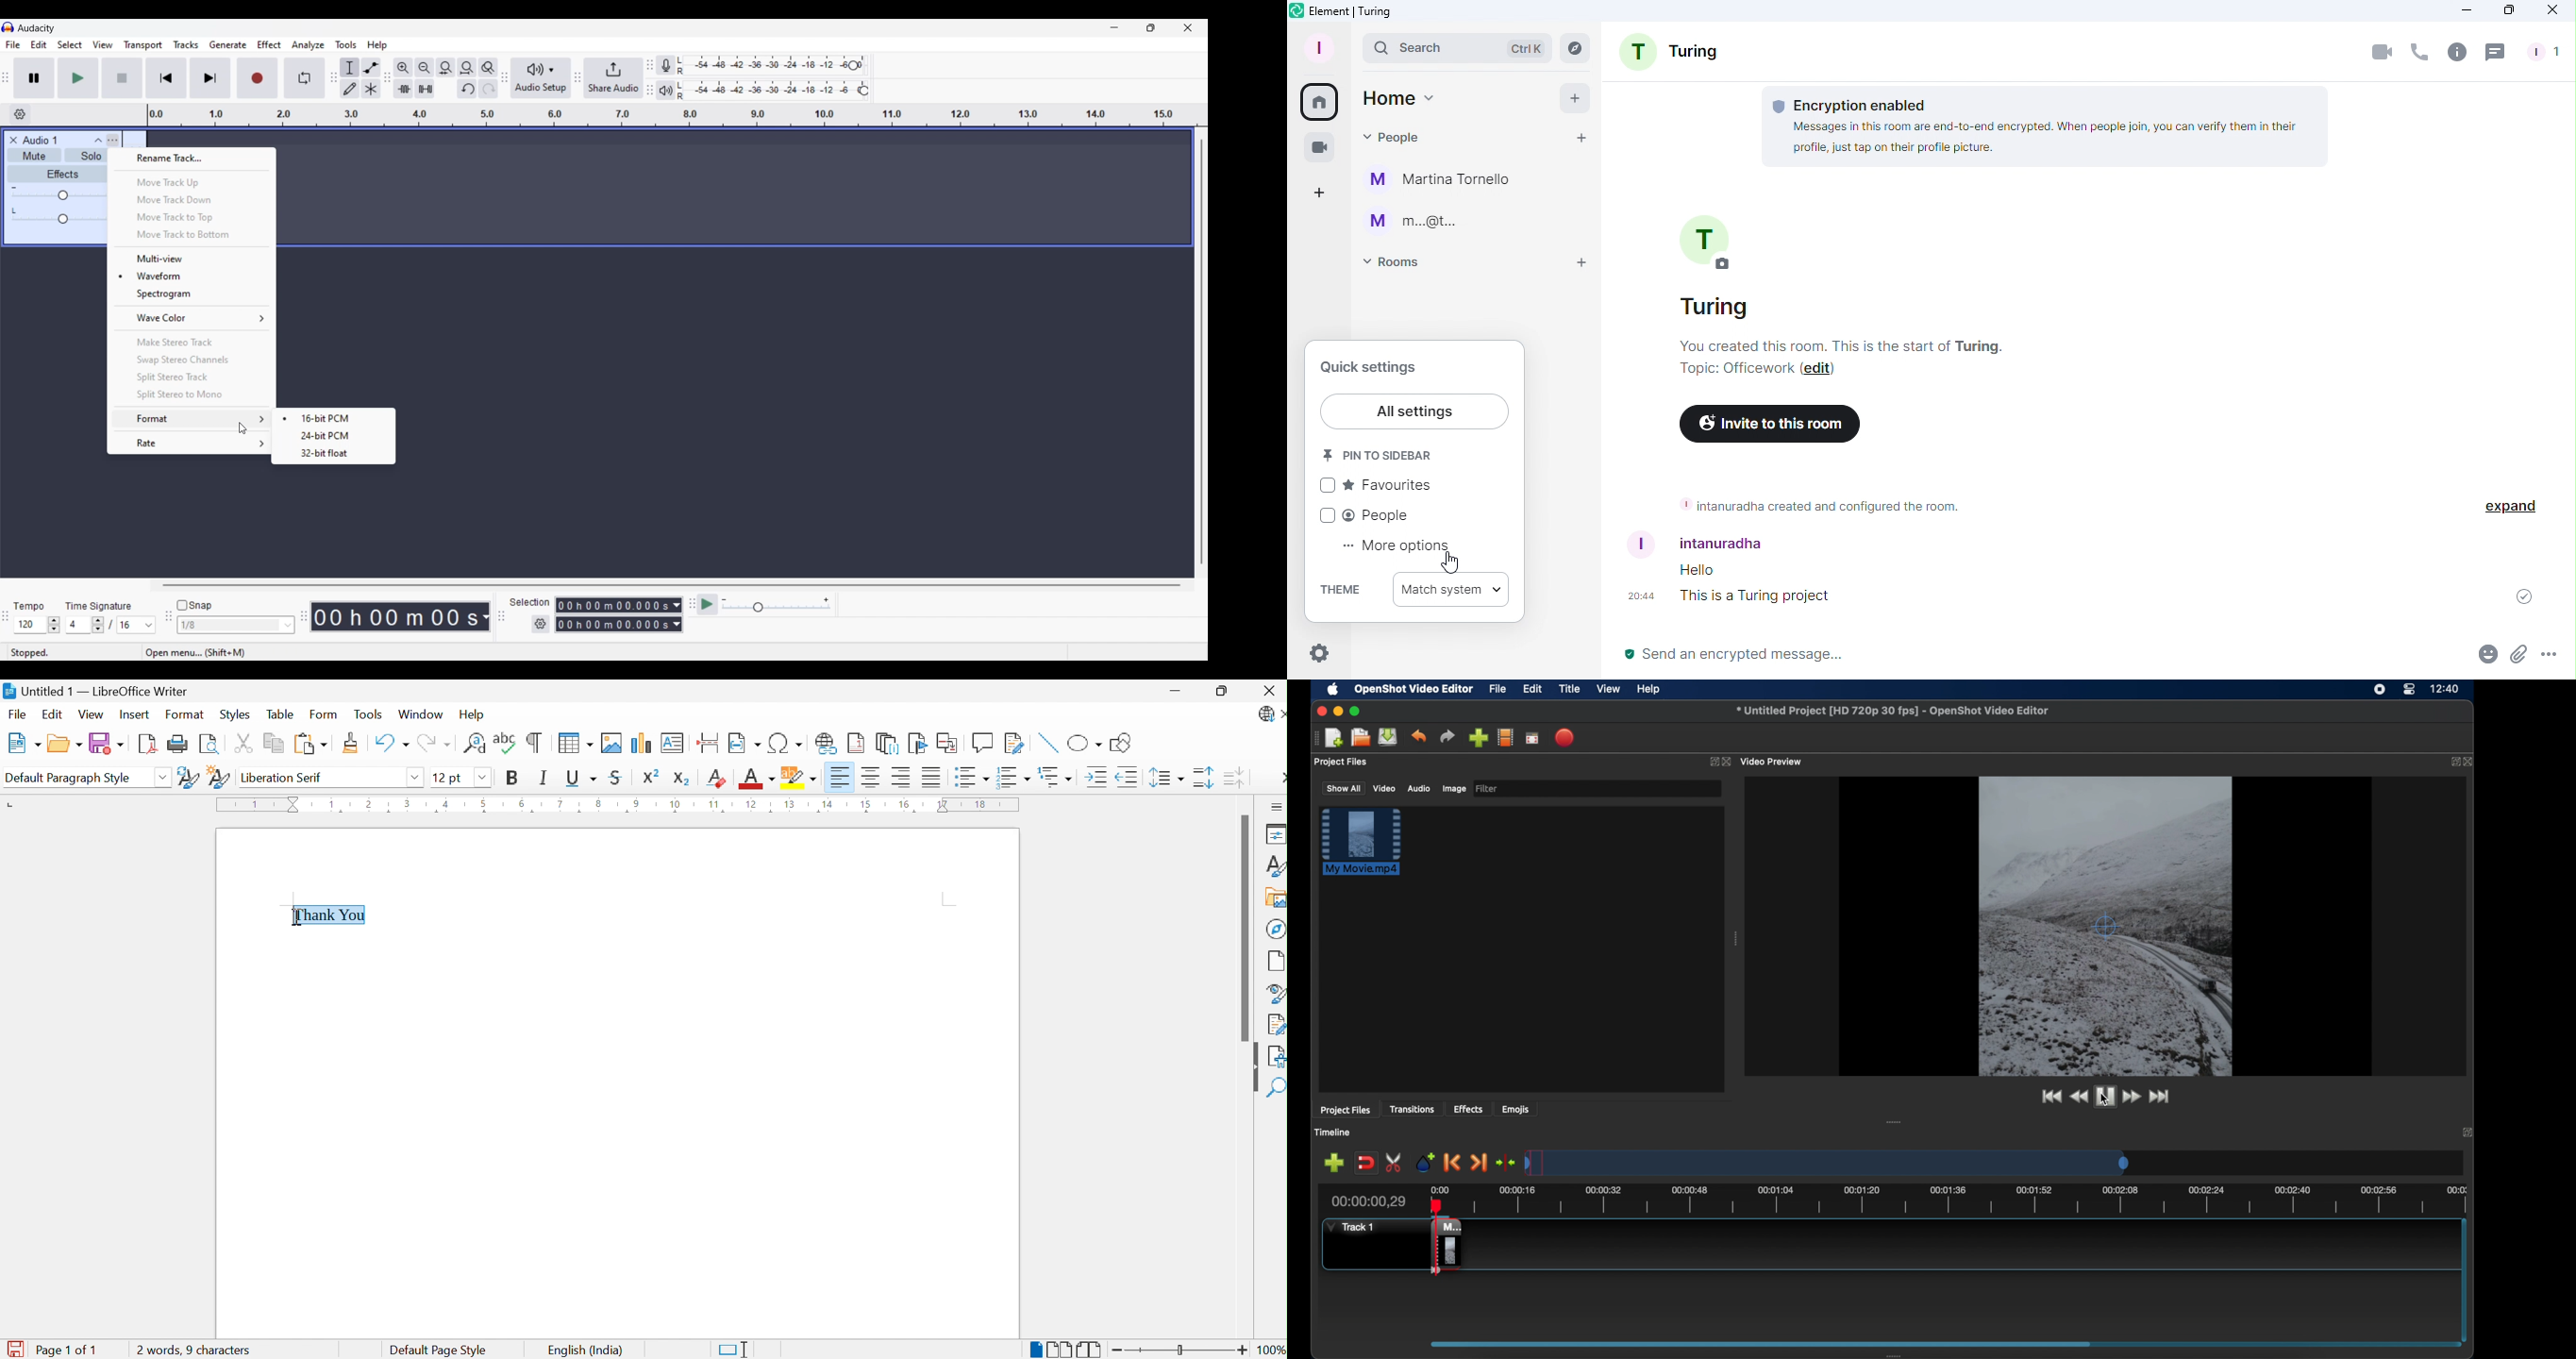 Image resolution: width=2576 pixels, height=1372 pixels. What do you see at coordinates (321, 455) in the screenshot?
I see `32-bit float` at bounding box center [321, 455].